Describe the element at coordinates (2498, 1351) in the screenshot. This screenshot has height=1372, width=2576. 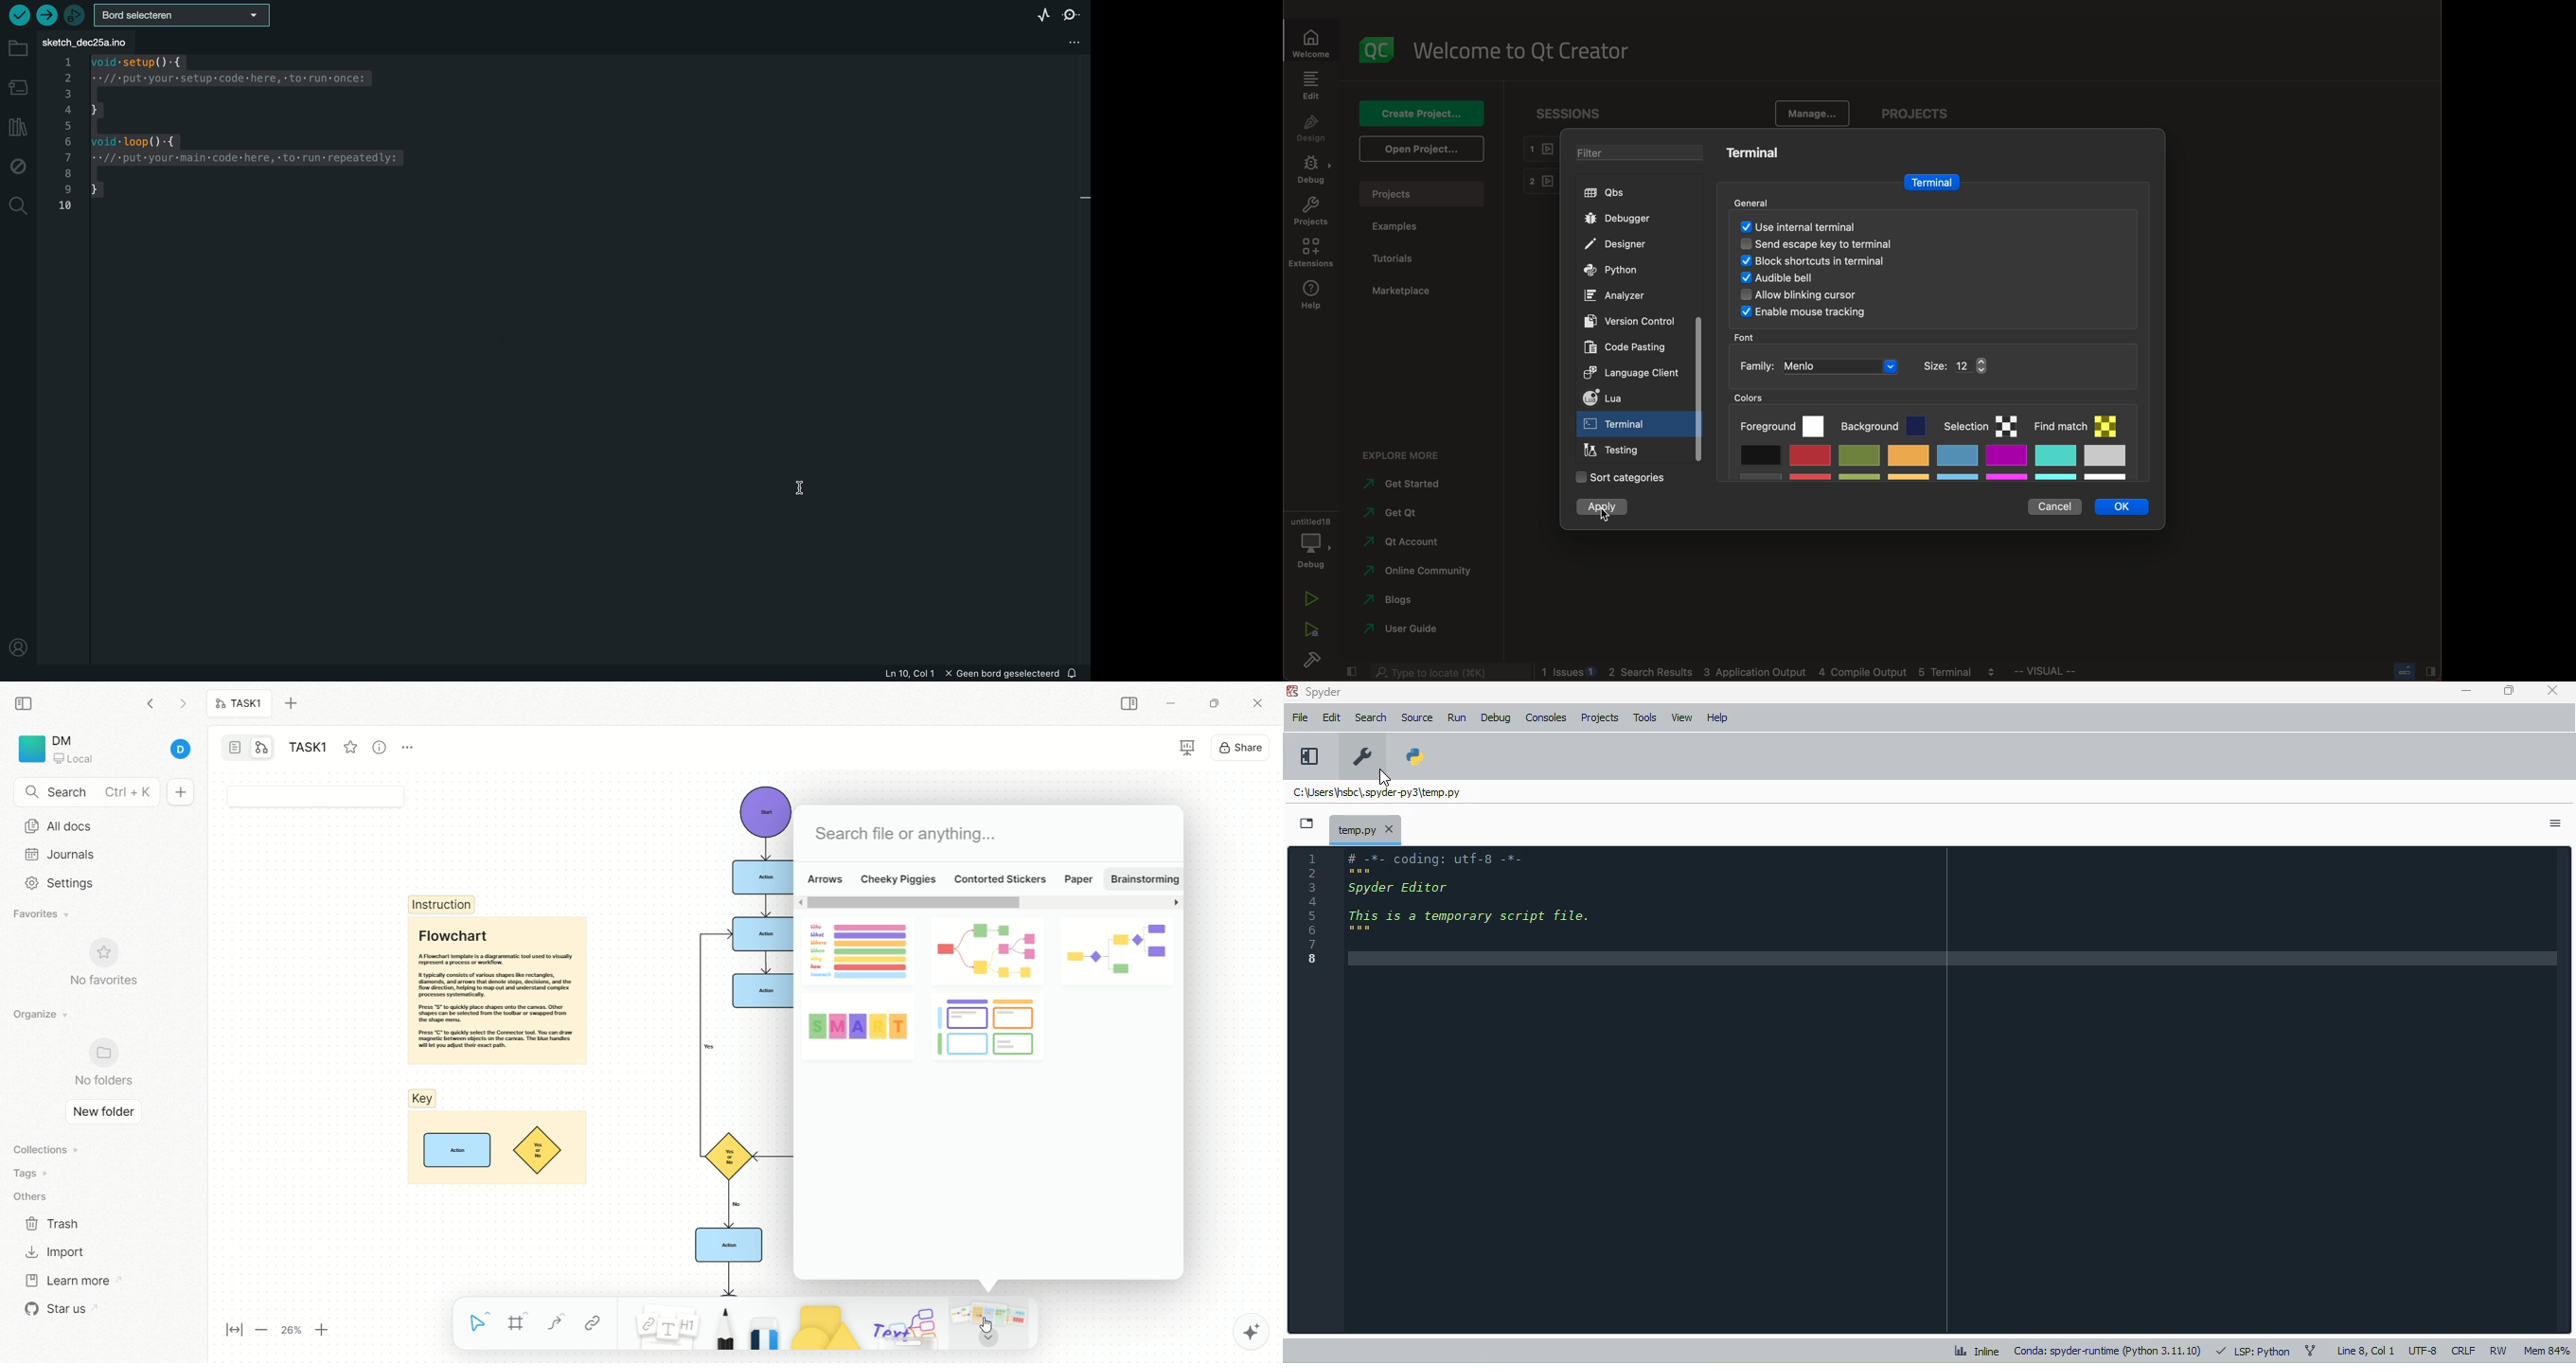
I see `RW` at that location.